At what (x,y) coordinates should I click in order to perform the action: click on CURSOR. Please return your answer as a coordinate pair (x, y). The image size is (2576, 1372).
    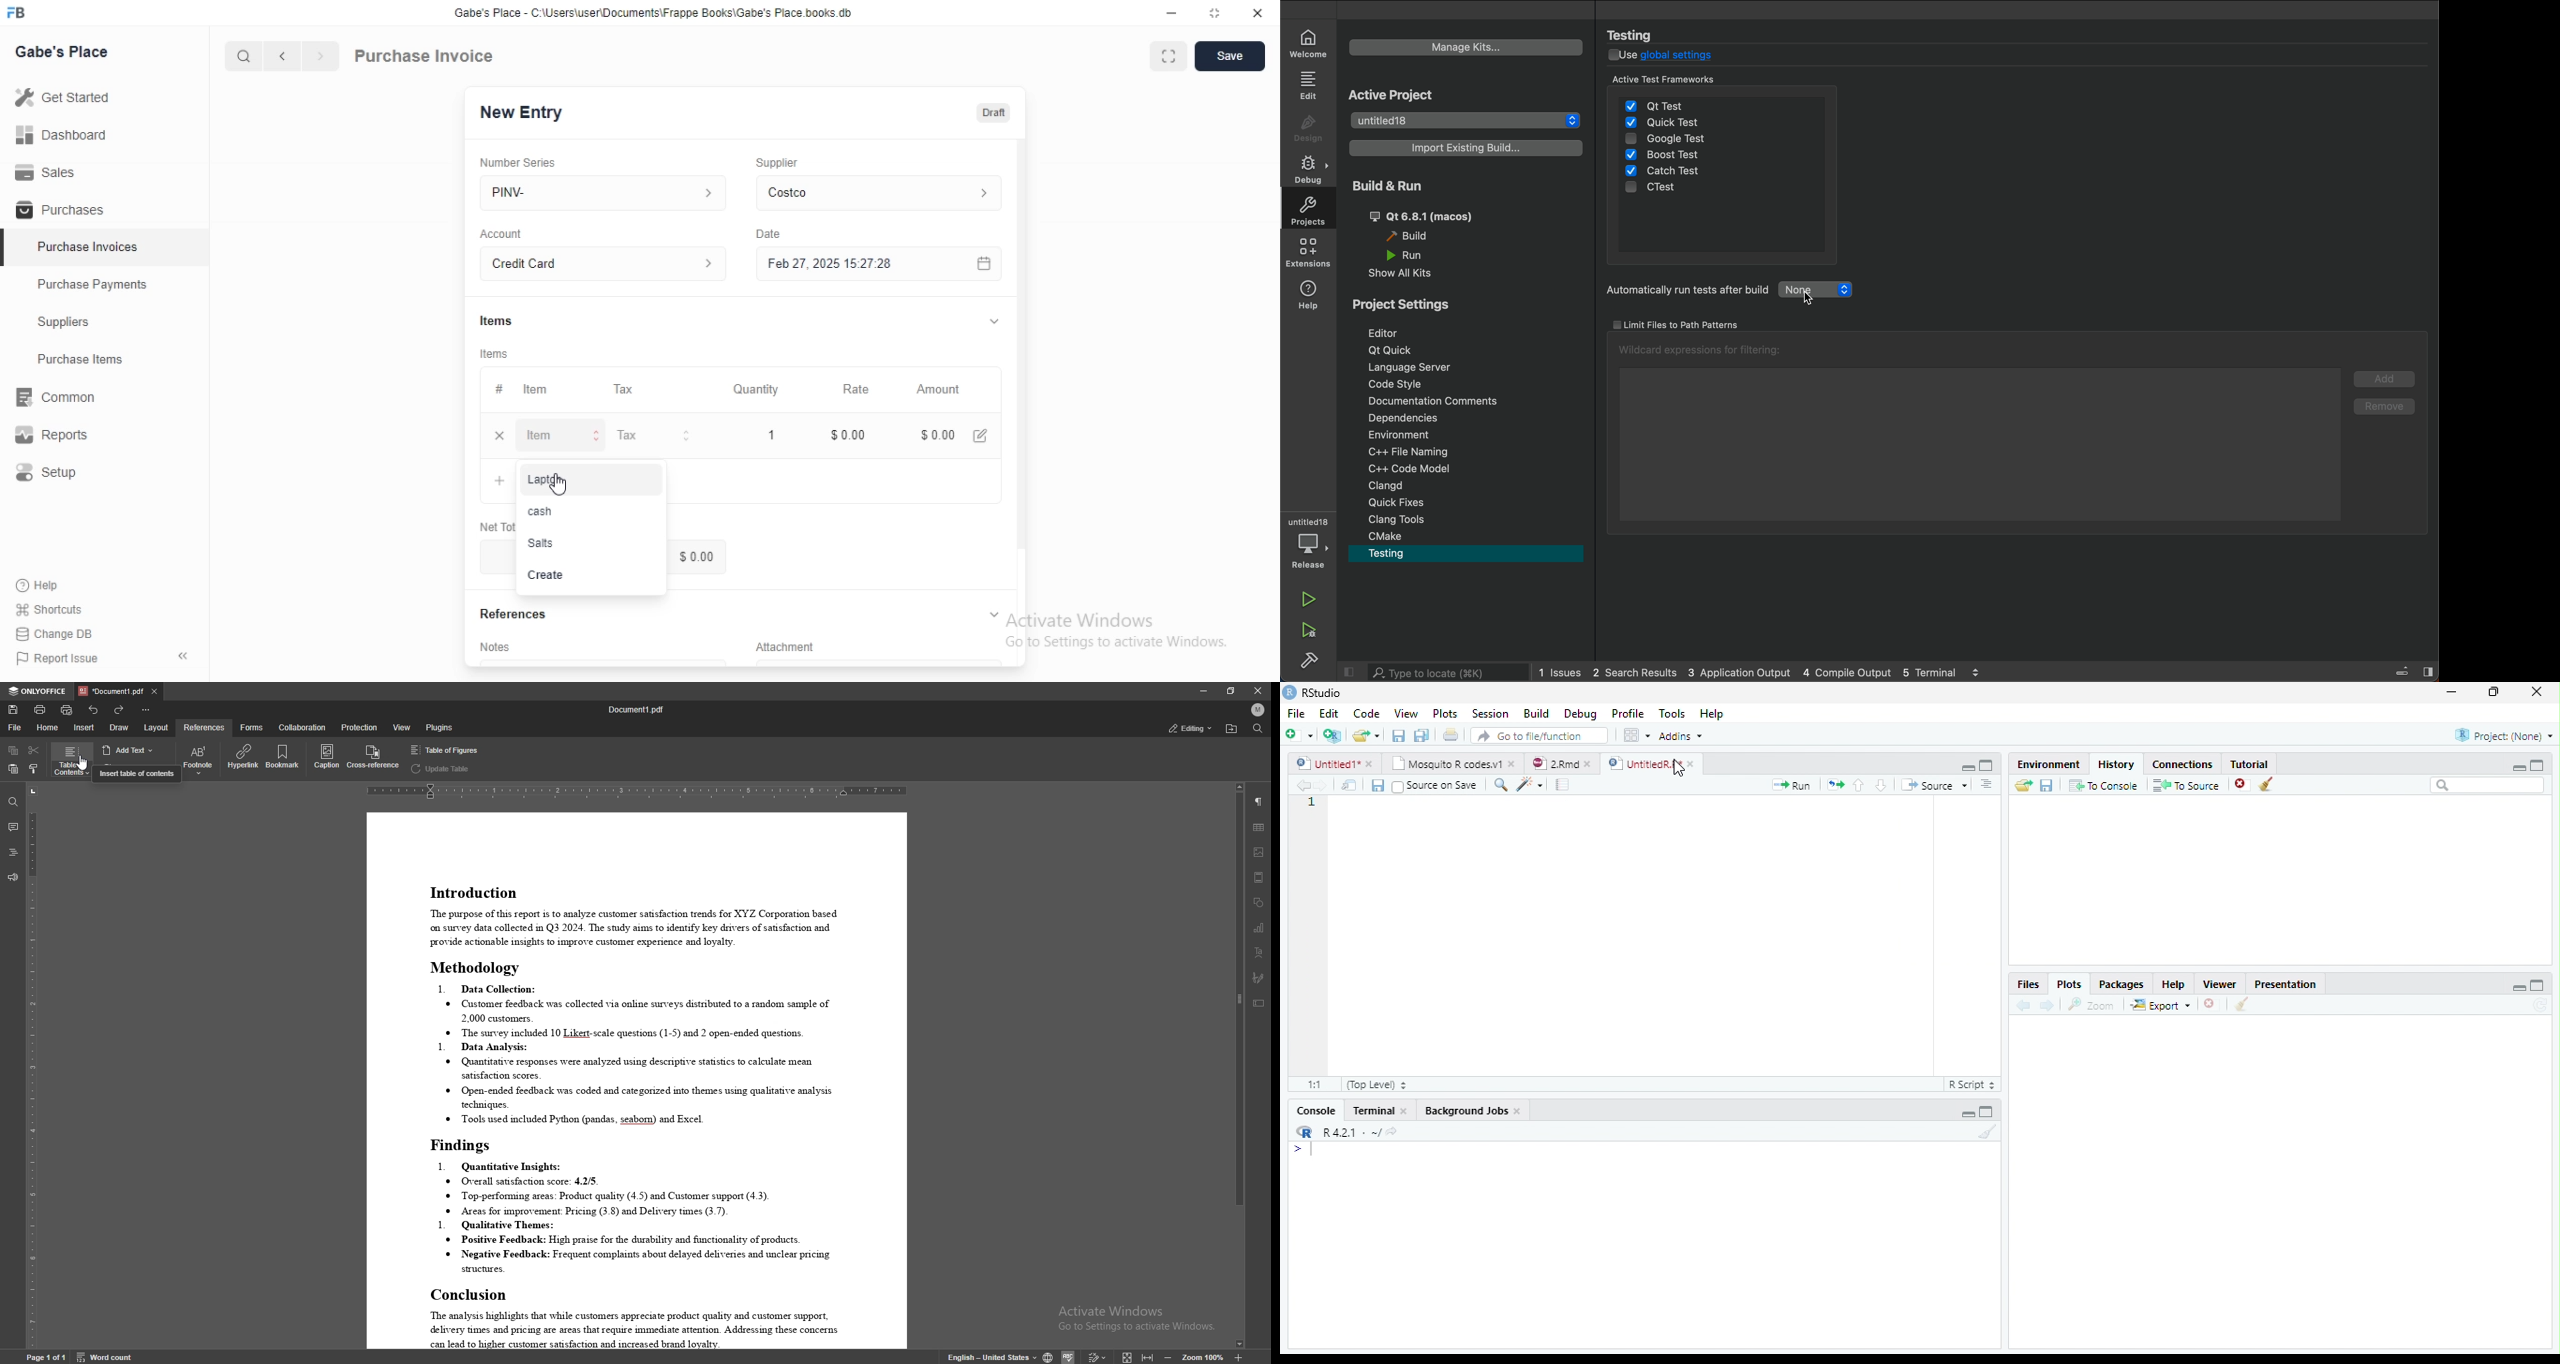
    Looking at the image, I should click on (1815, 296).